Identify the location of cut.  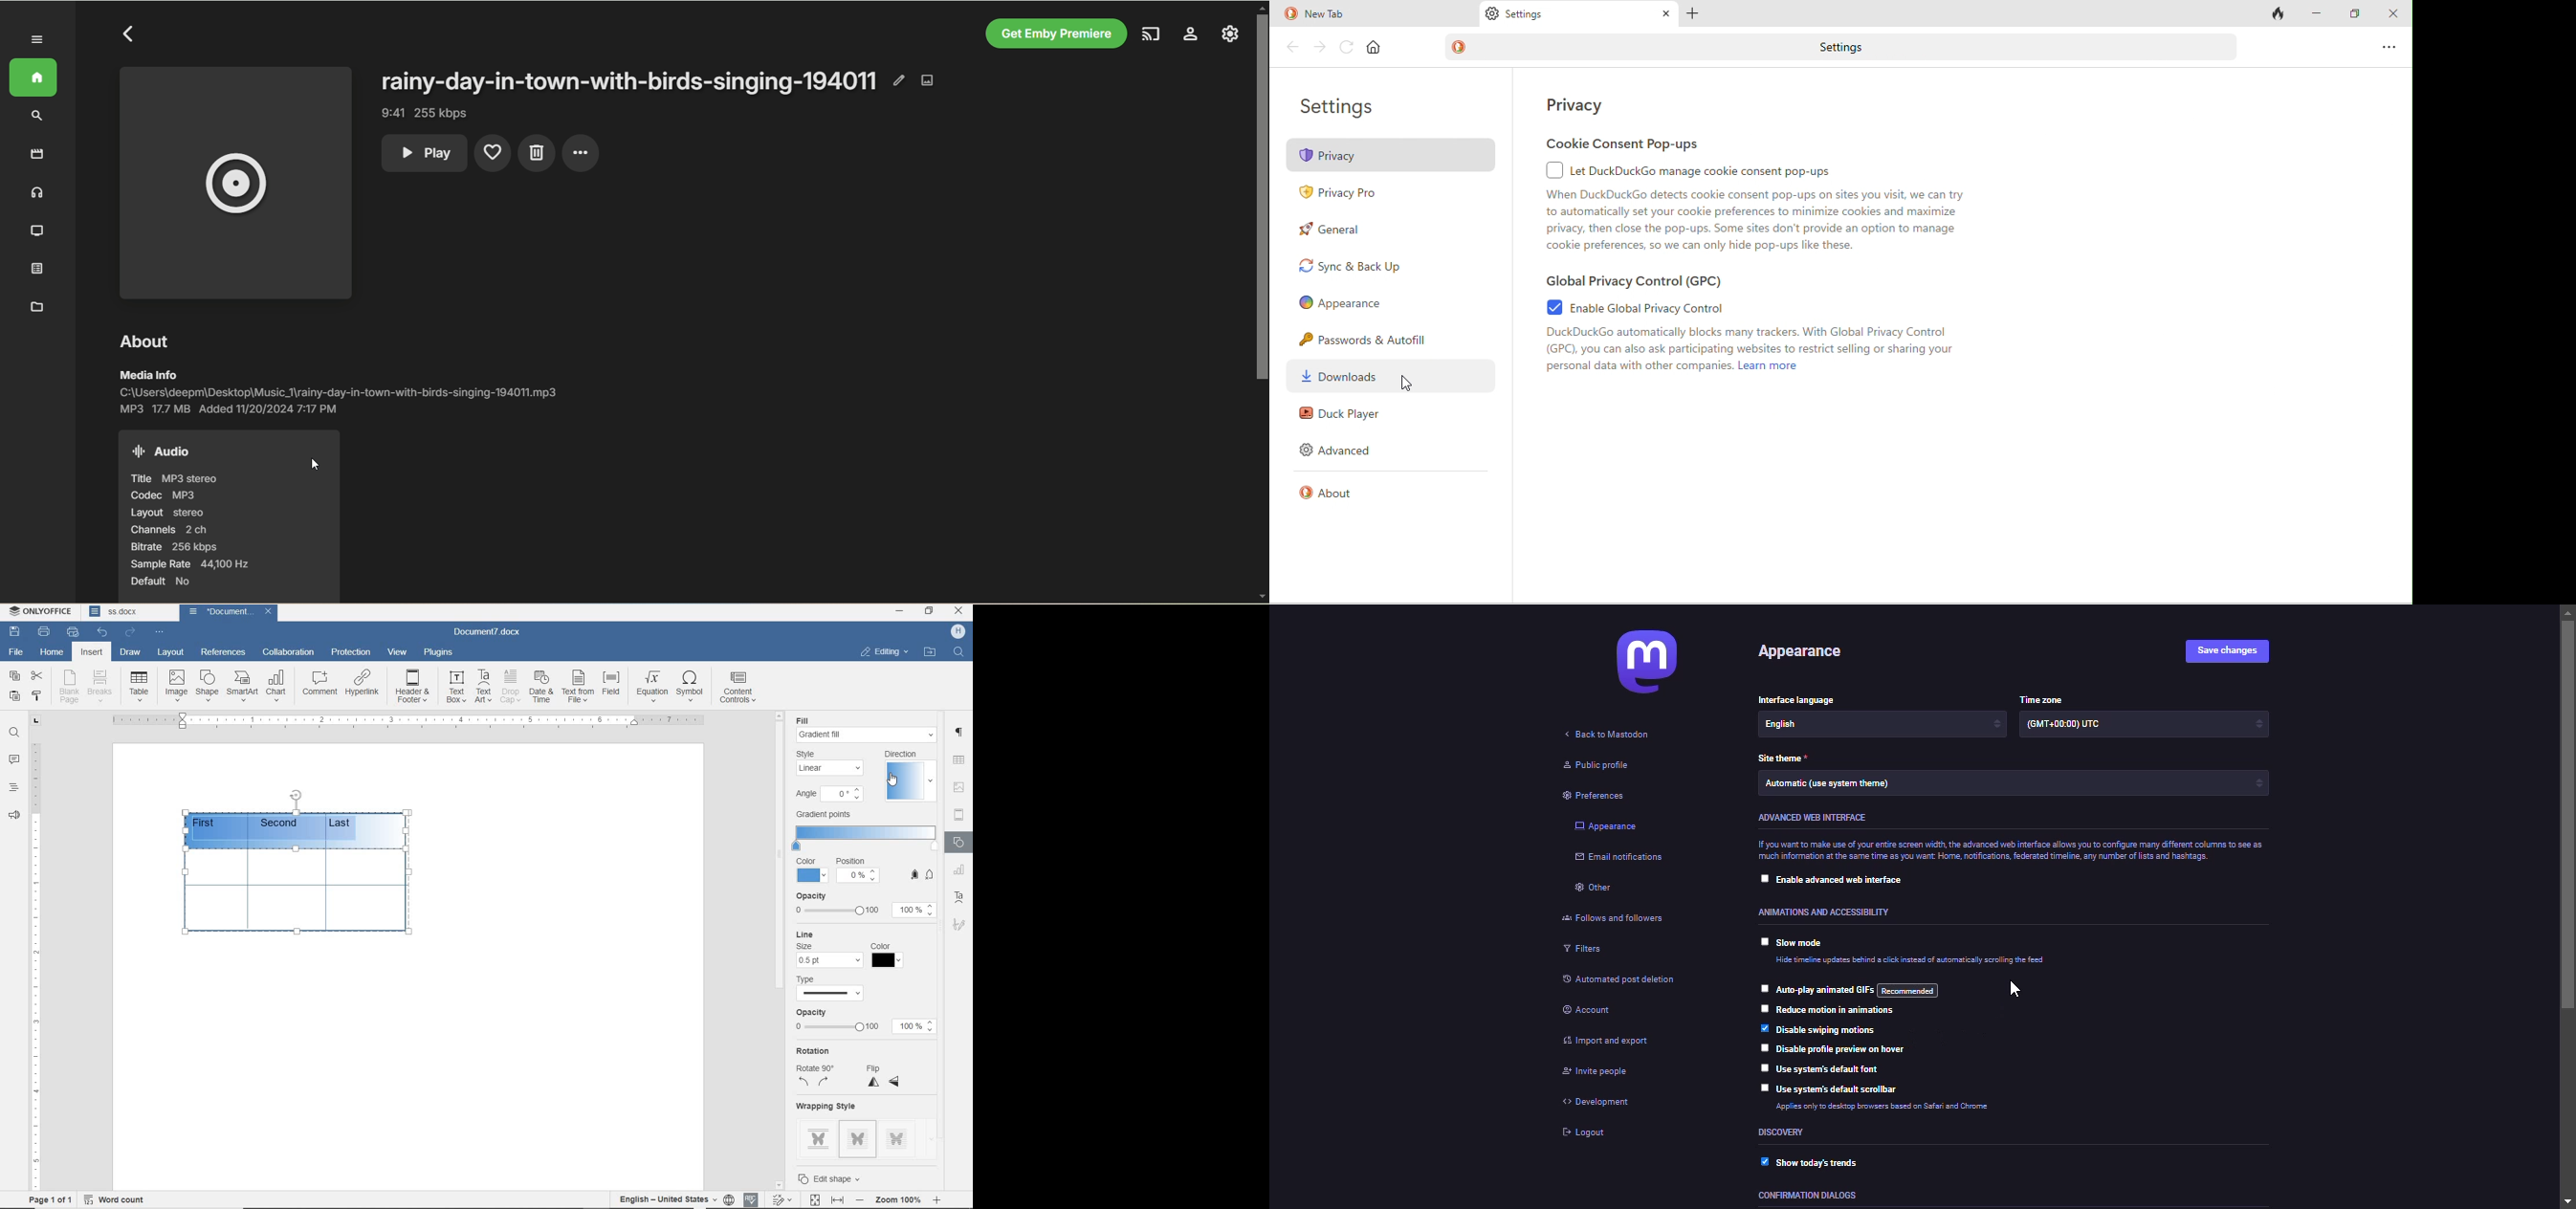
(37, 677).